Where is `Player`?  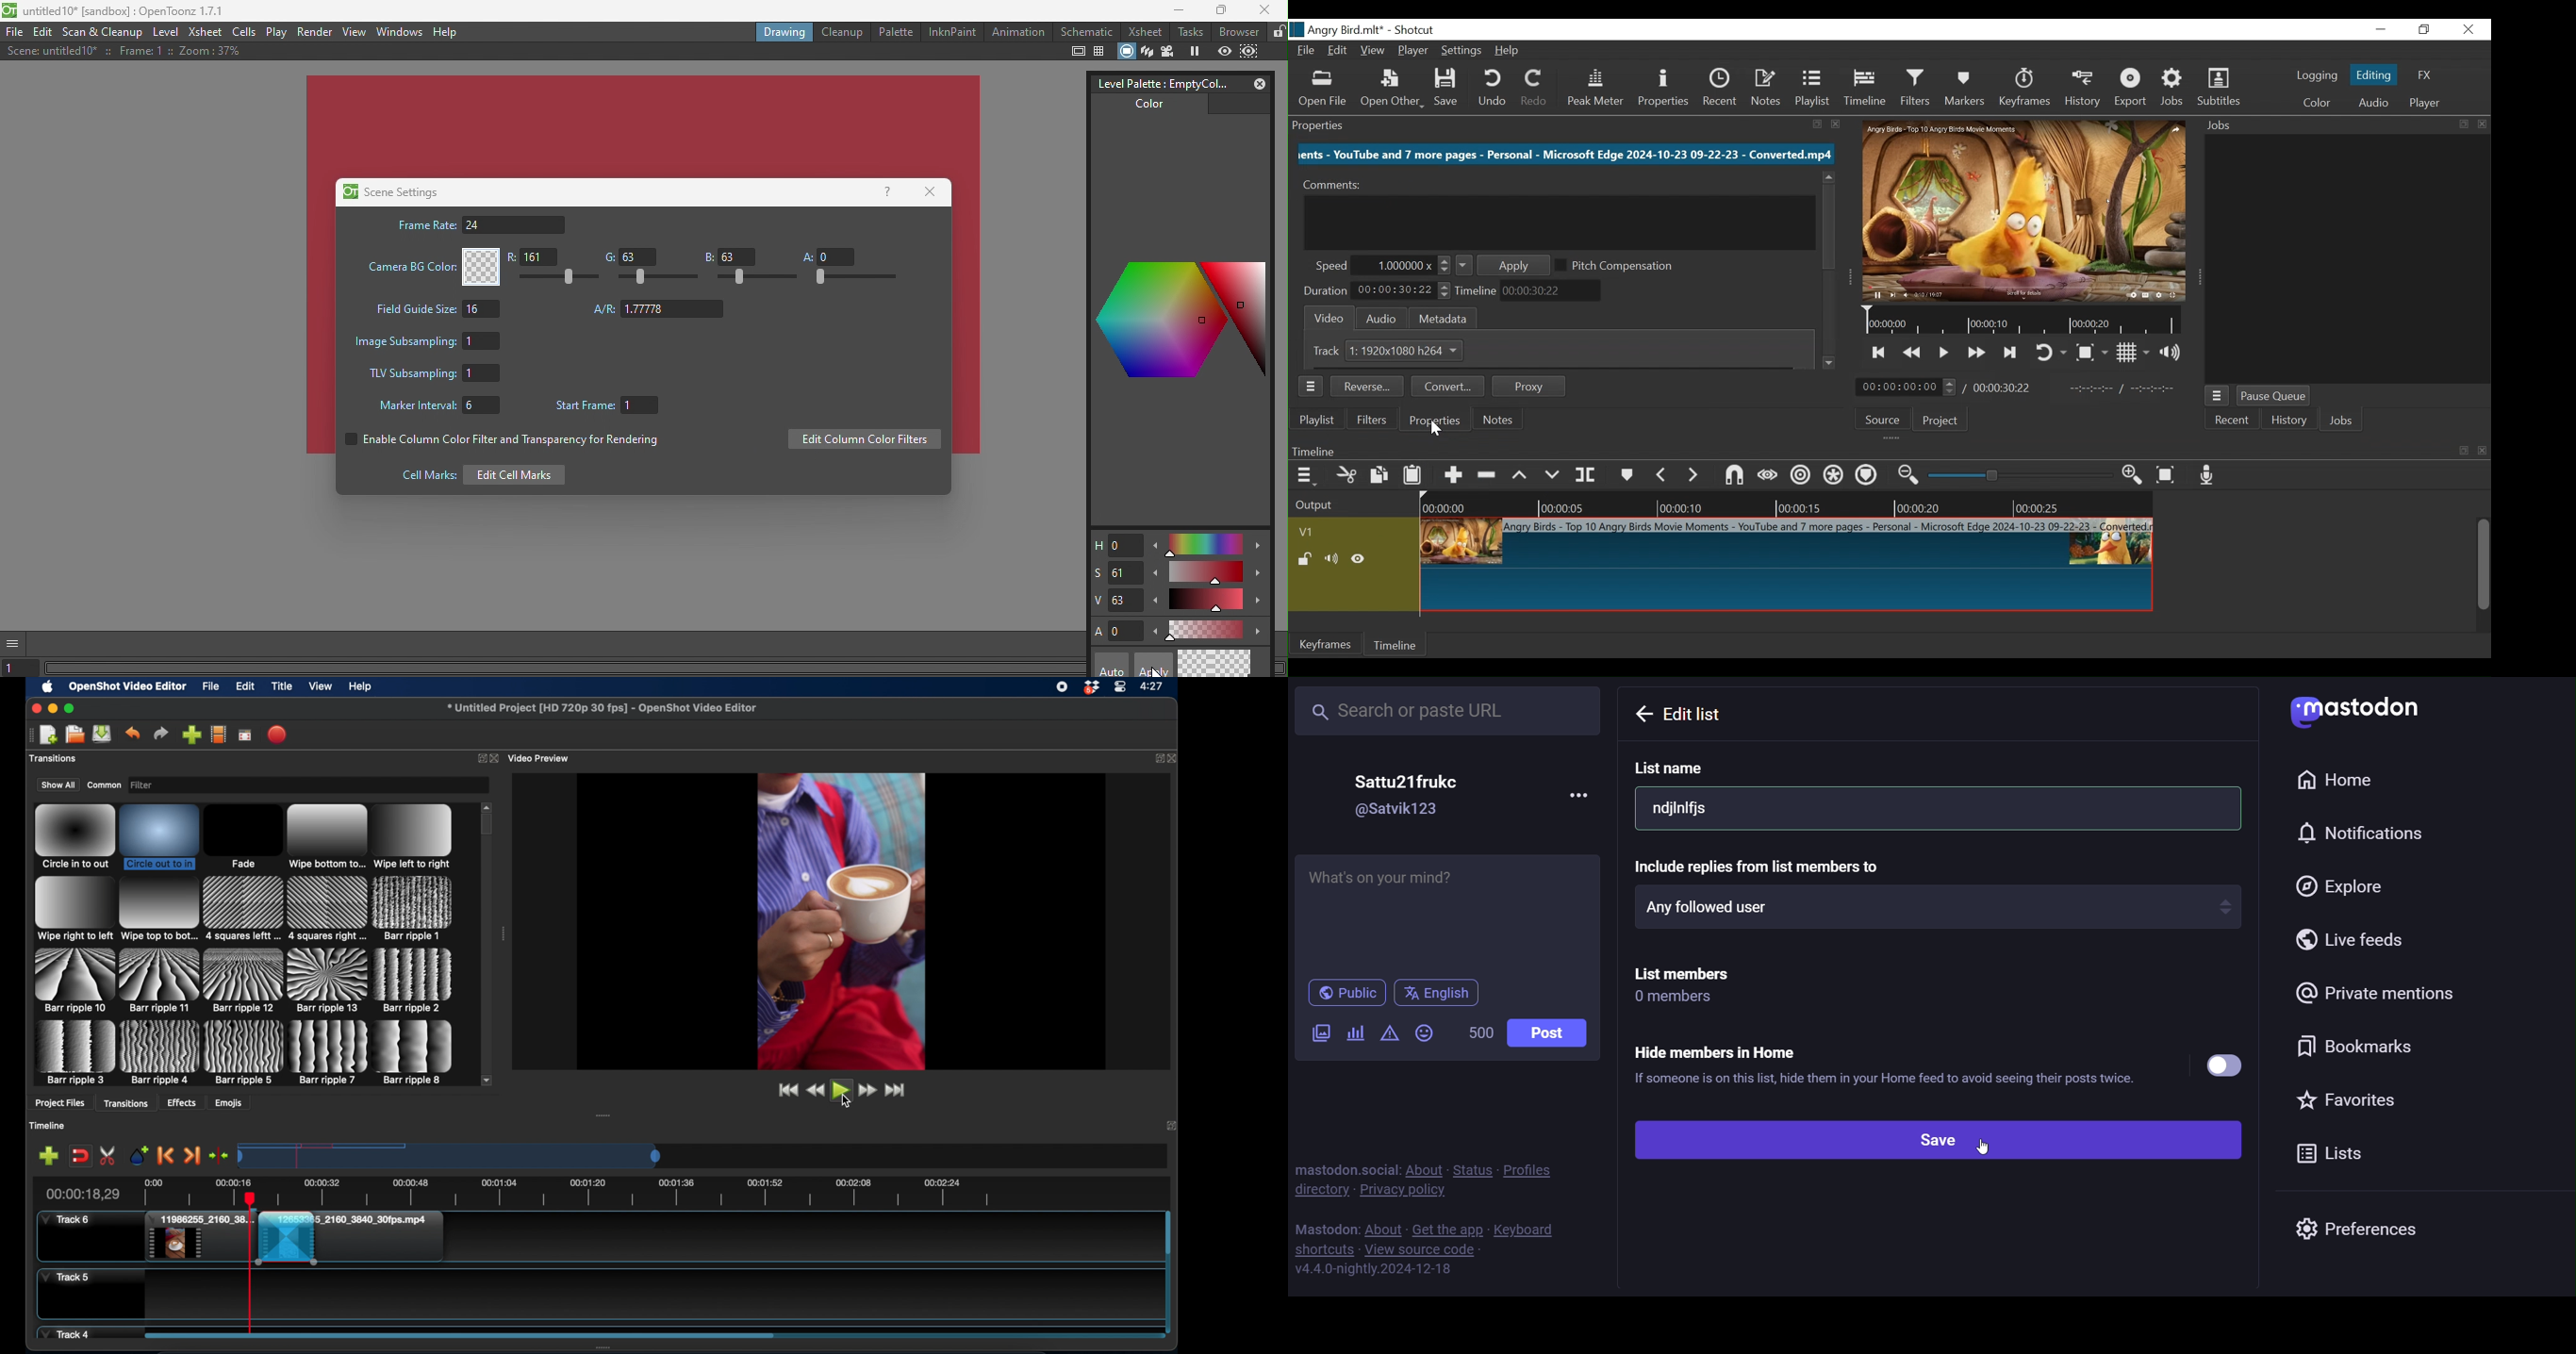
Player is located at coordinates (1413, 50).